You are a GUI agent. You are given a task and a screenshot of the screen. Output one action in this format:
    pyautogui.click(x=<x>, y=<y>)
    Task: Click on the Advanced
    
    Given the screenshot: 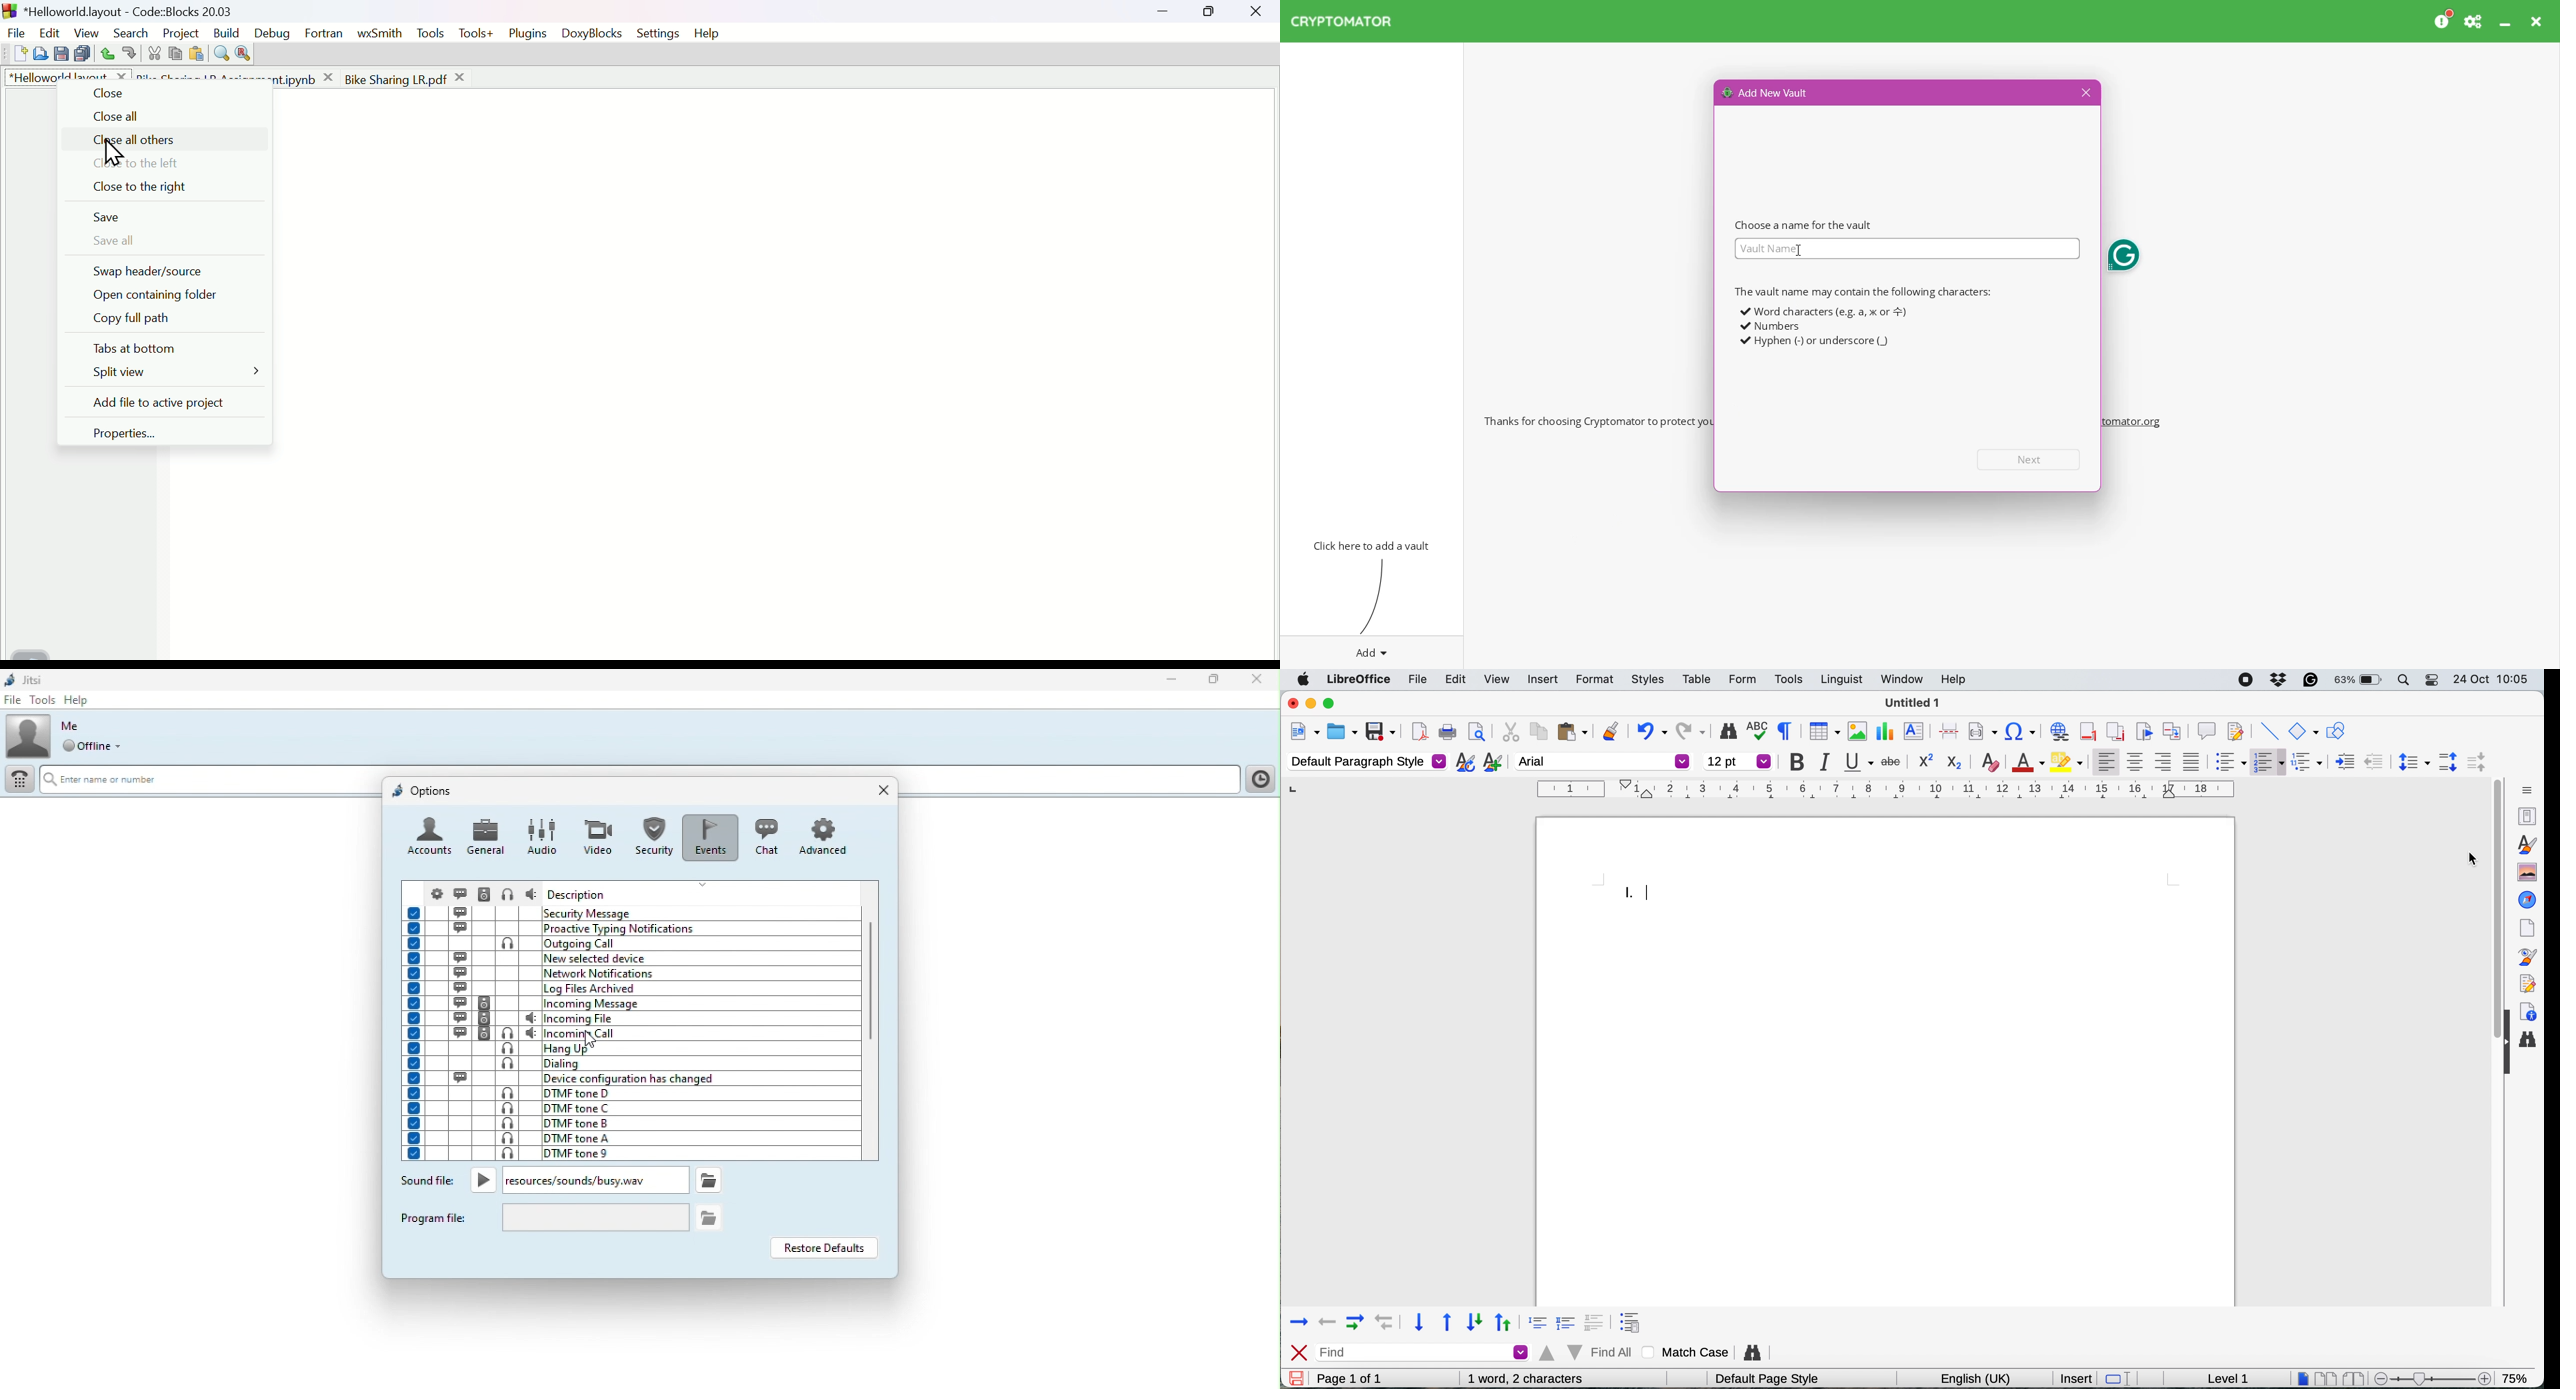 What is the action you would take?
    pyautogui.click(x=827, y=836)
    